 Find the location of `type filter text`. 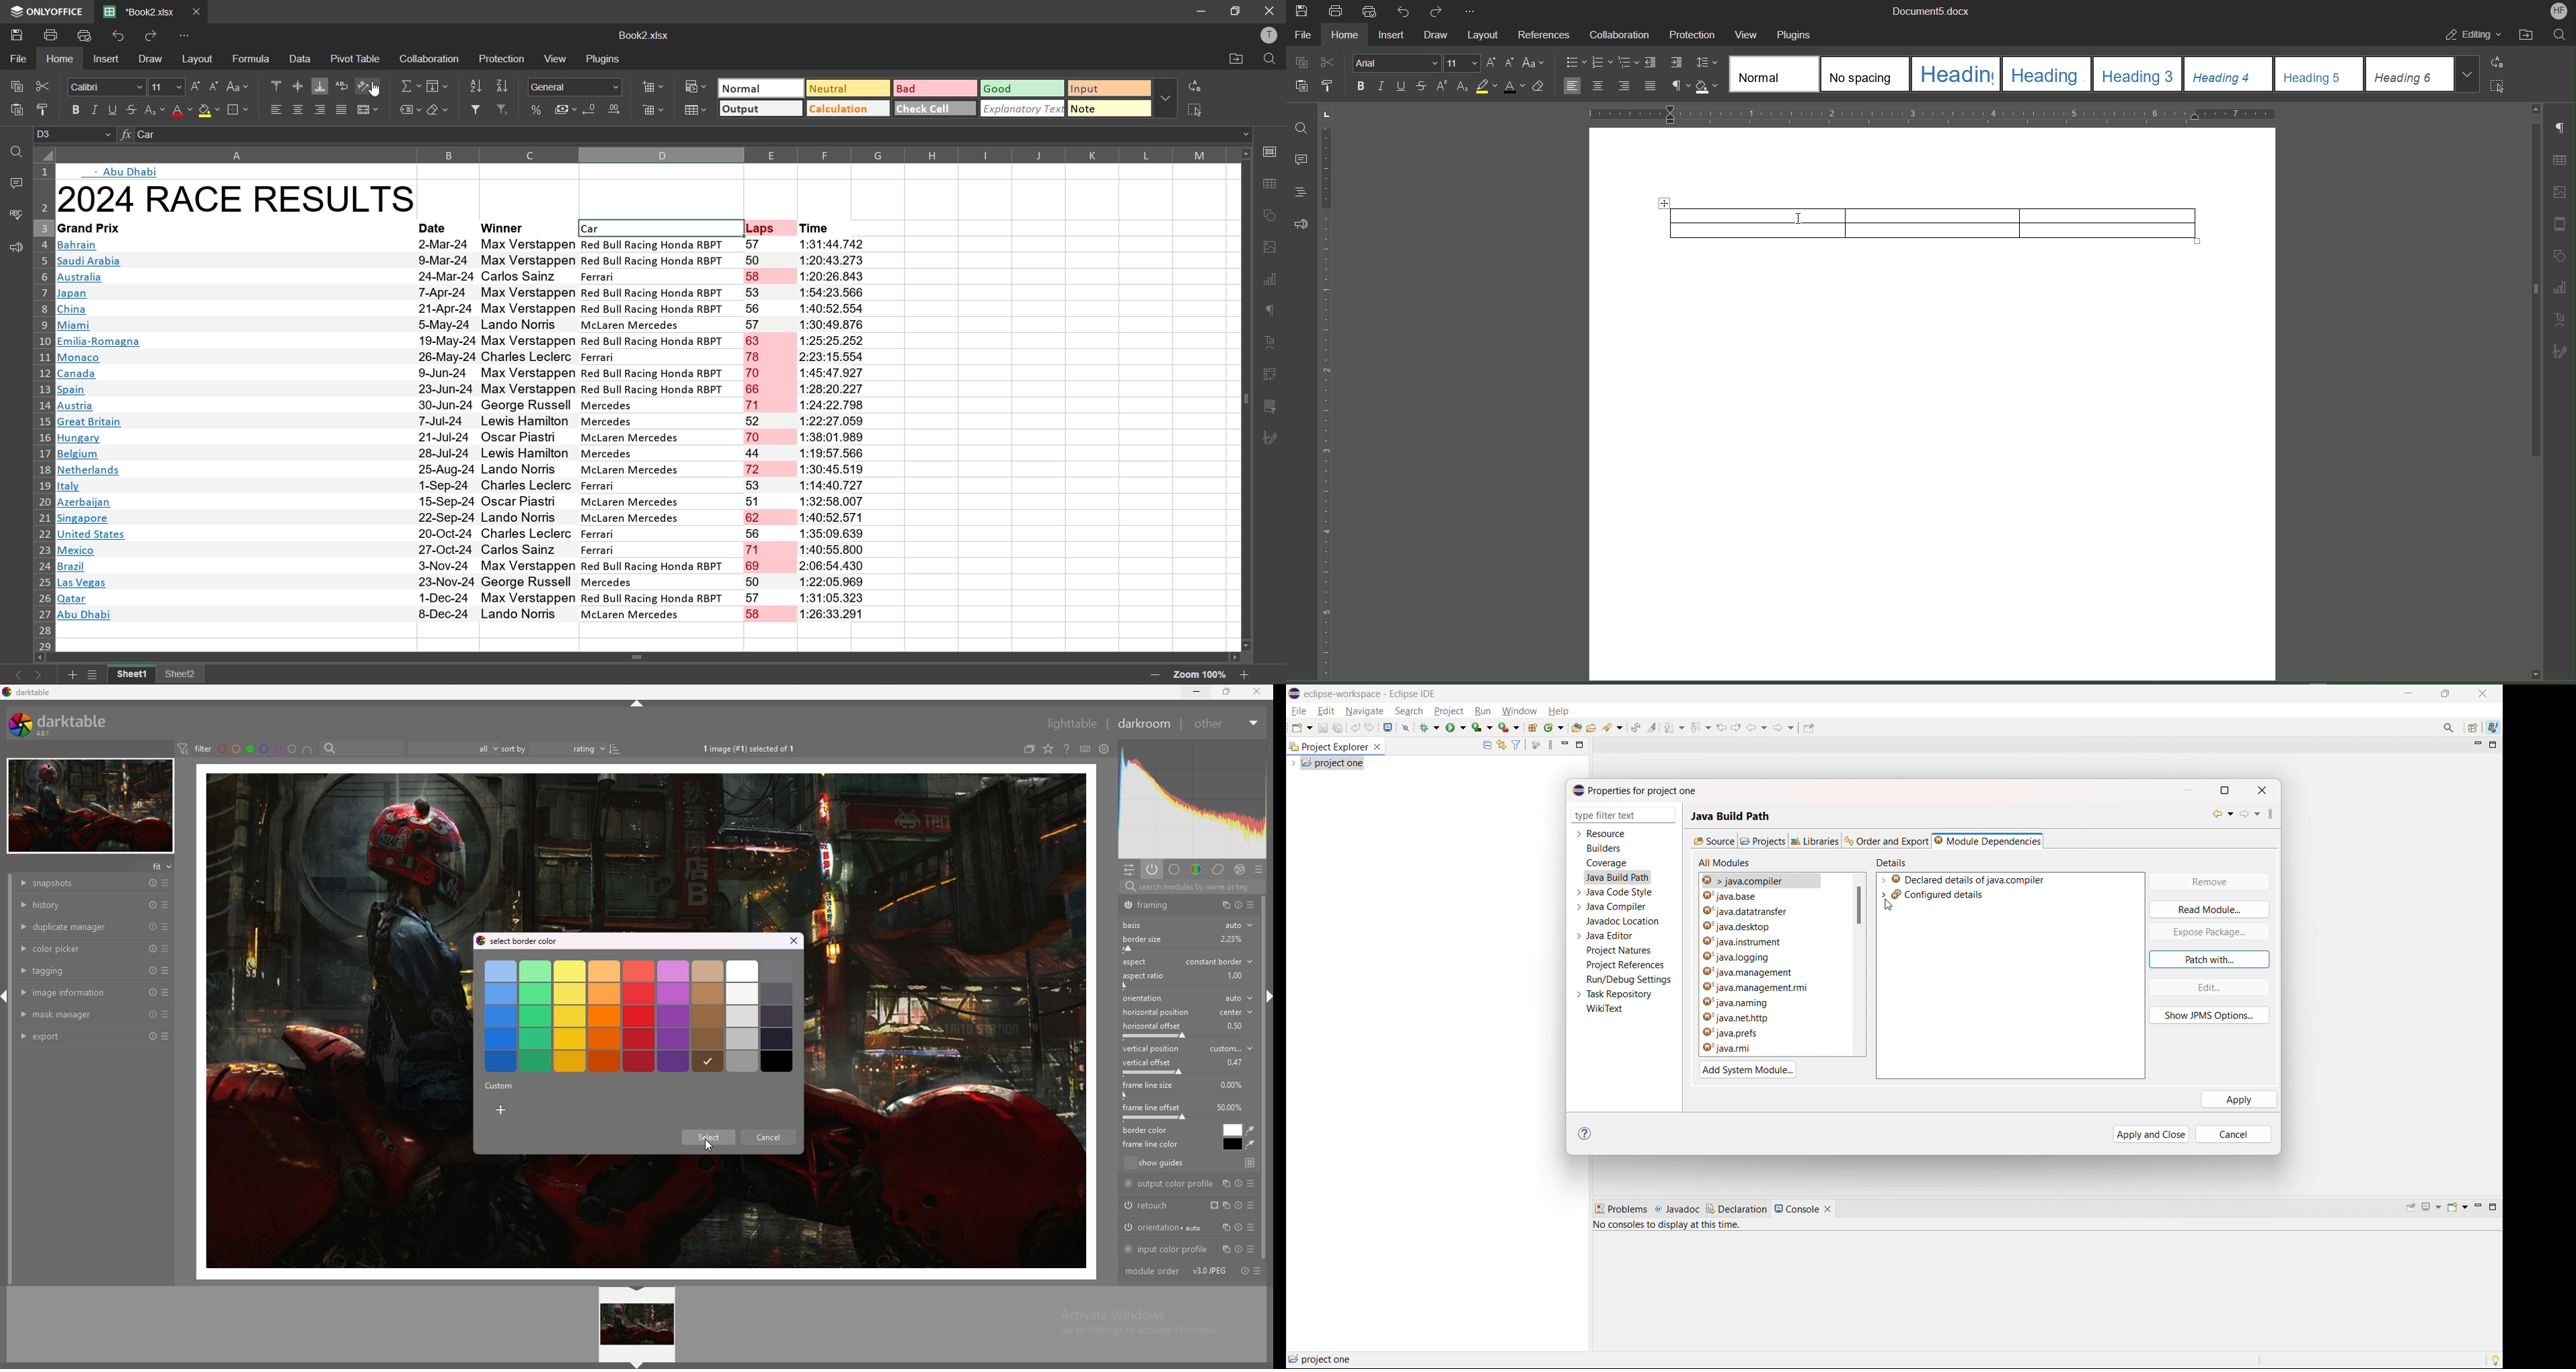

type filter text is located at coordinates (1615, 816).